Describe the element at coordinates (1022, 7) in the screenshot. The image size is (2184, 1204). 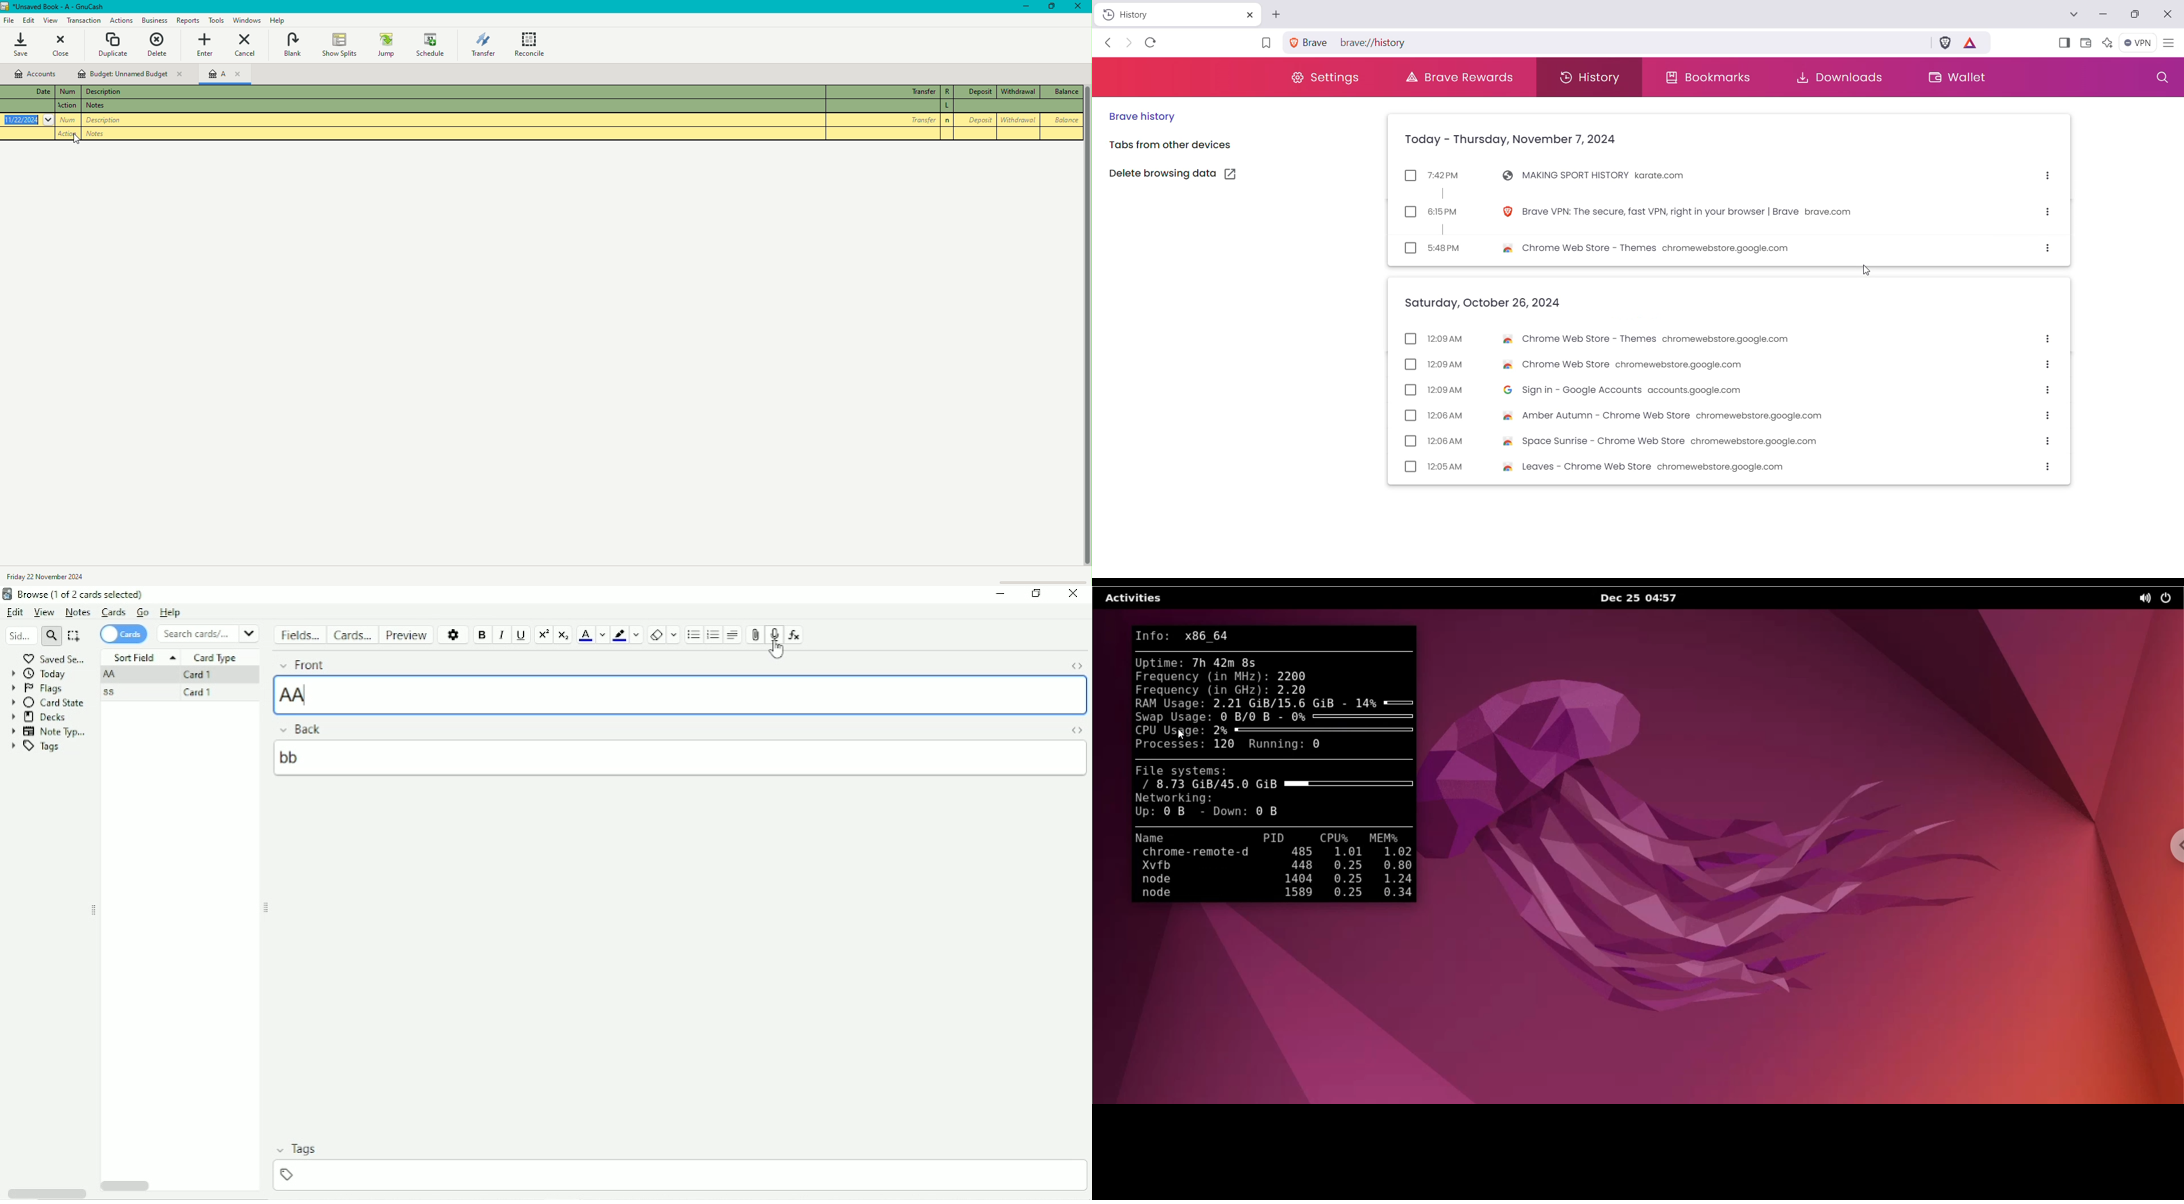
I see `Minimize` at that location.